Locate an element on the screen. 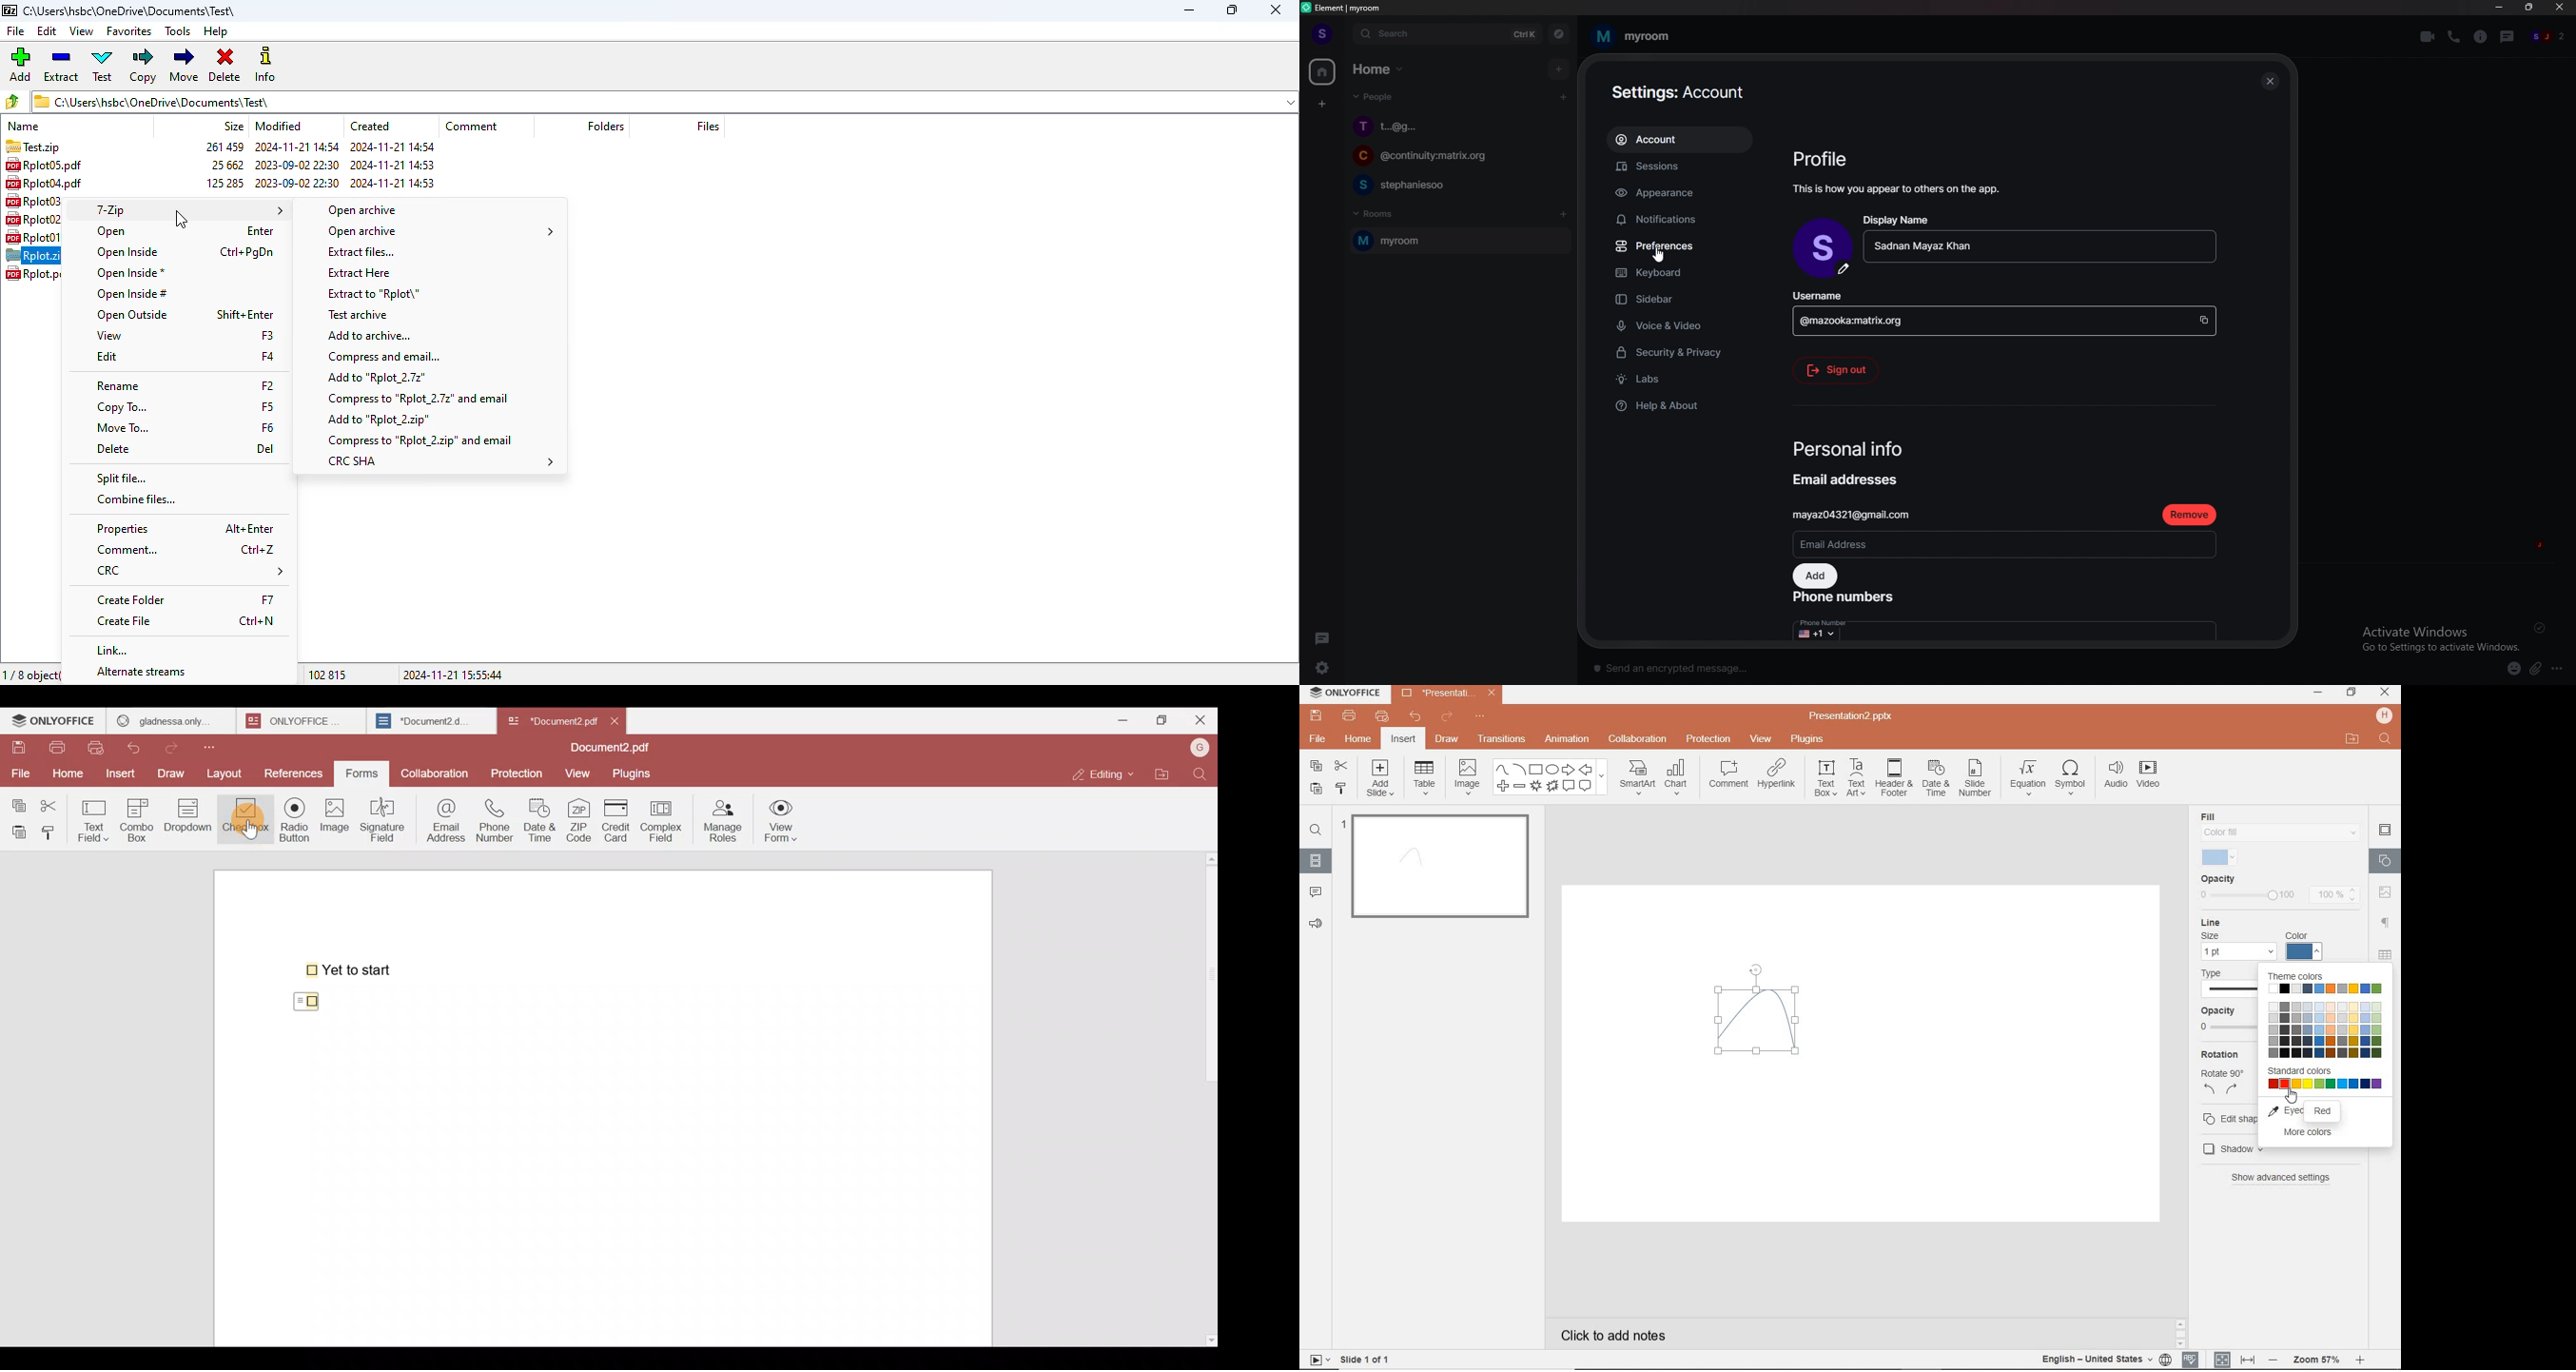  SAVE is located at coordinates (1318, 716).